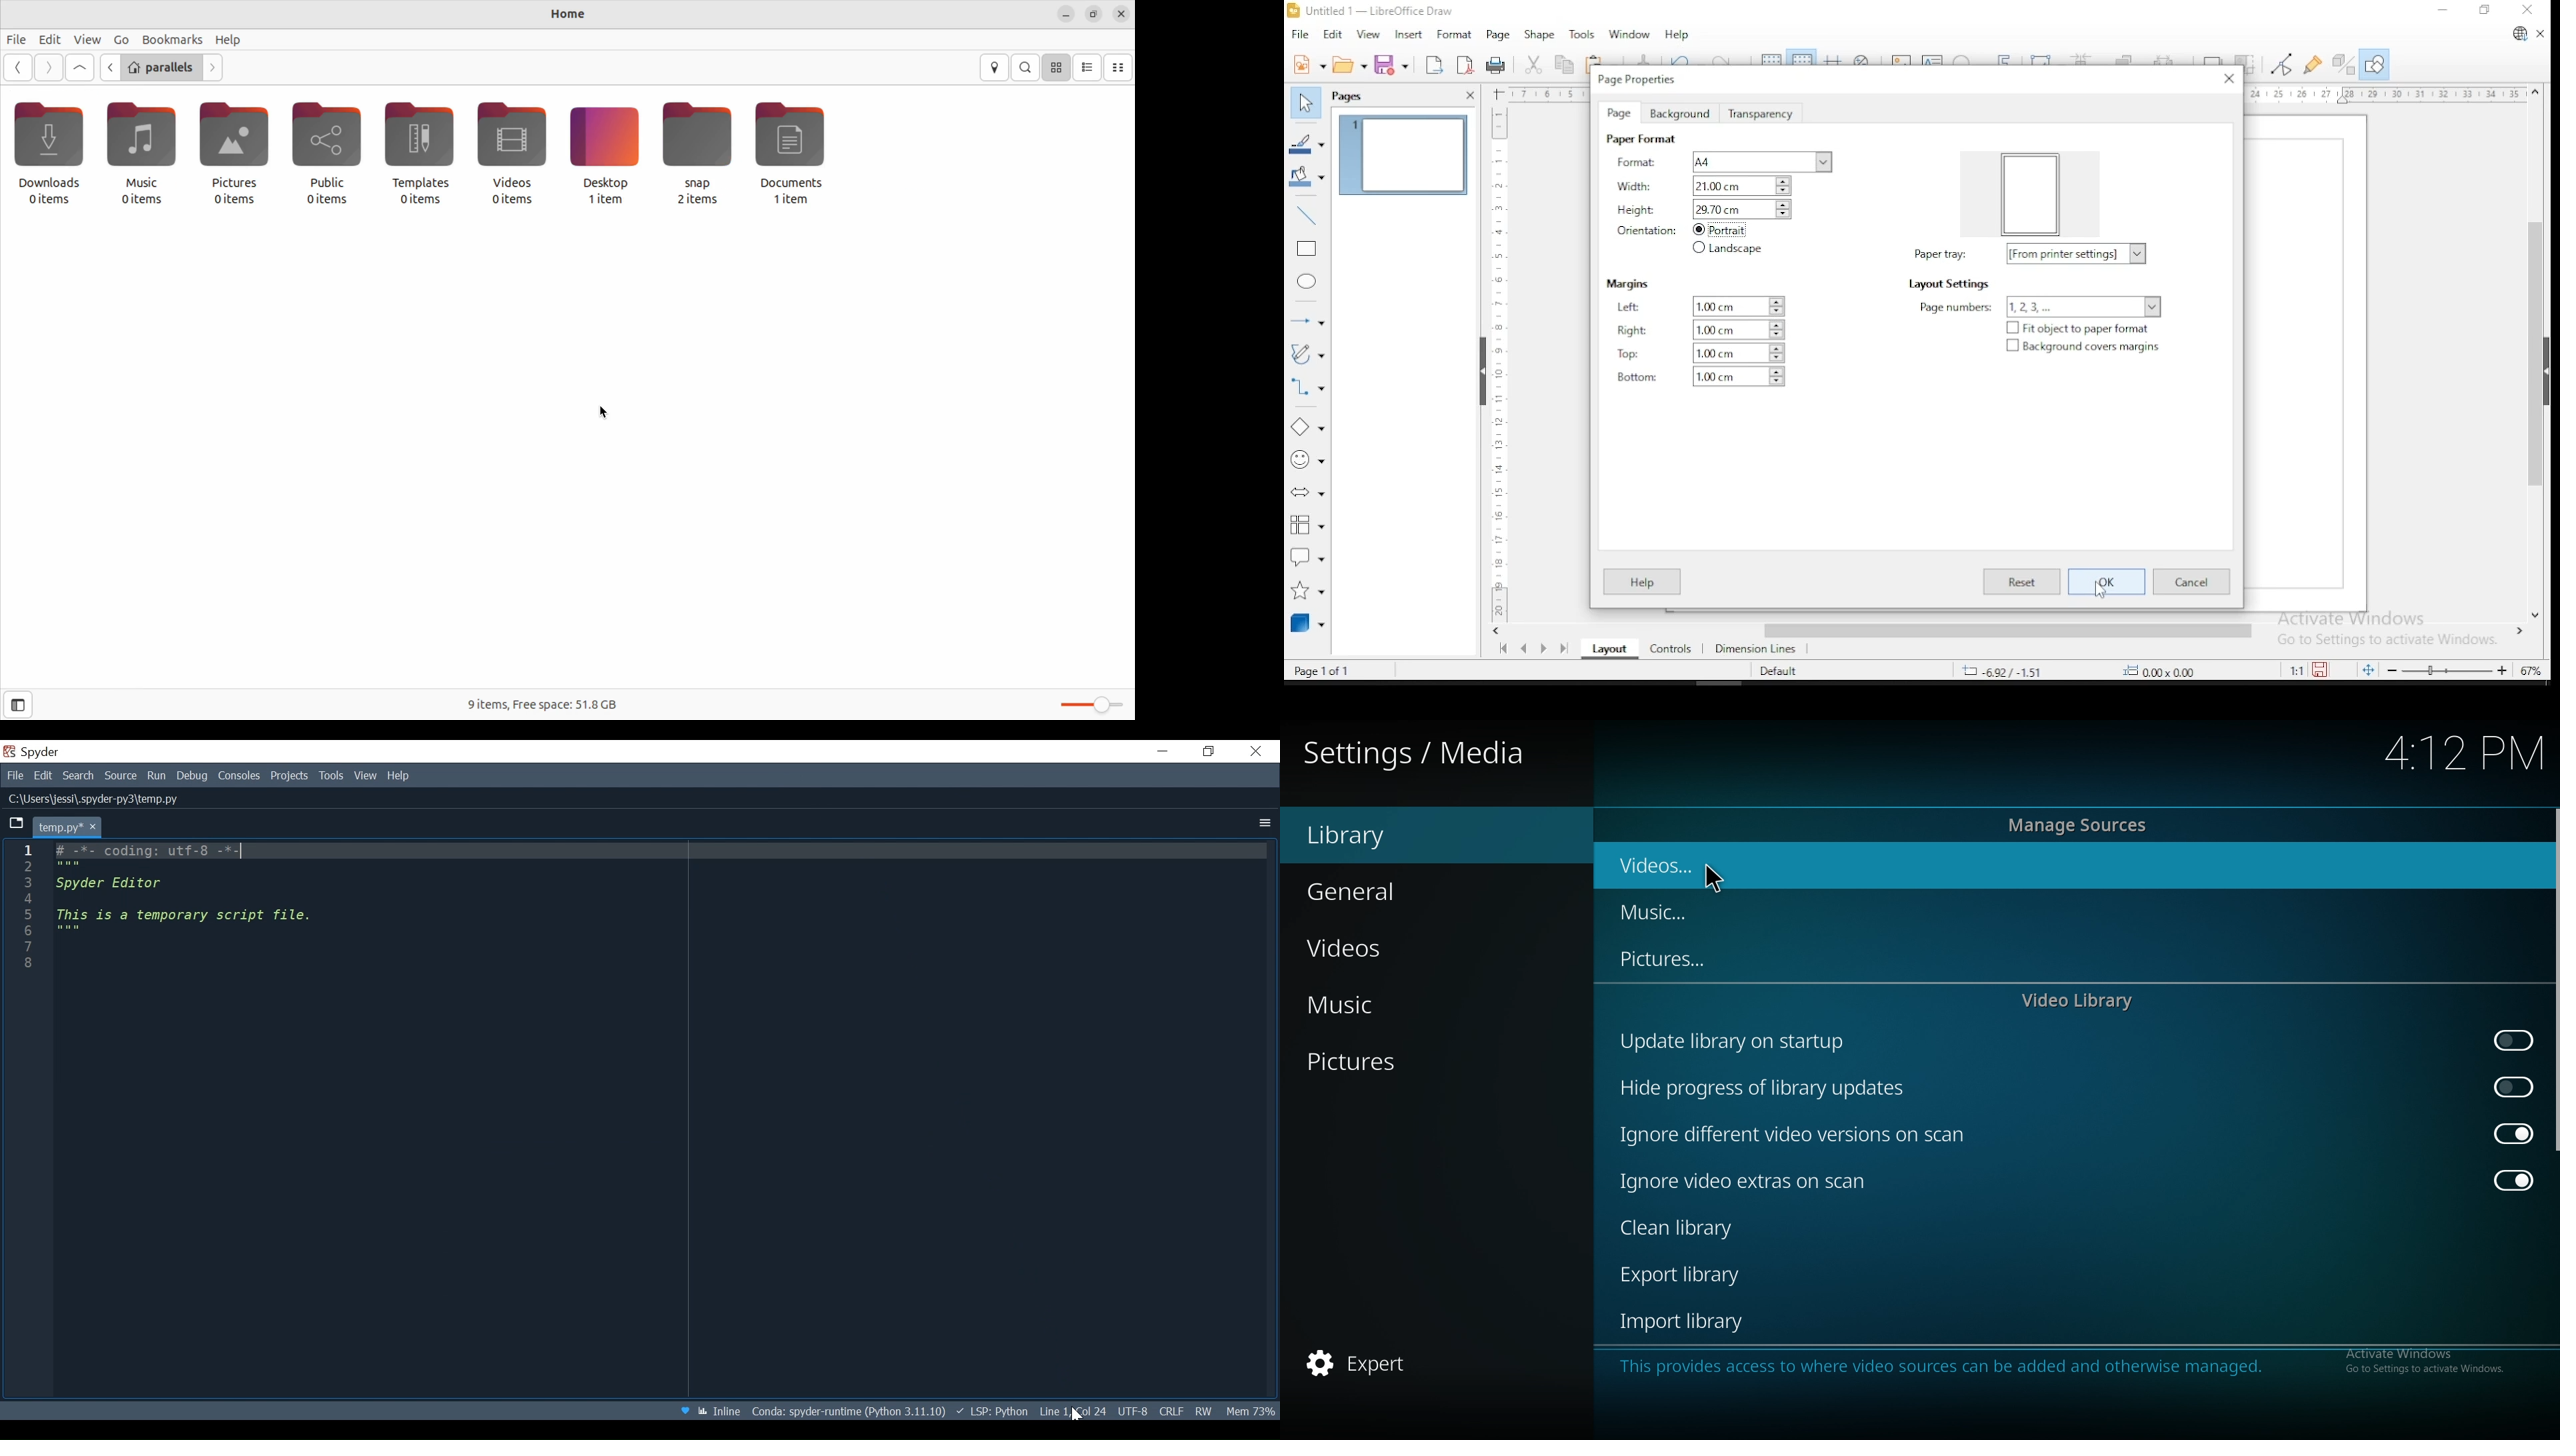 Image resolution: width=2576 pixels, height=1456 pixels. Describe the element at coordinates (1255, 749) in the screenshot. I see `Close` at that location.